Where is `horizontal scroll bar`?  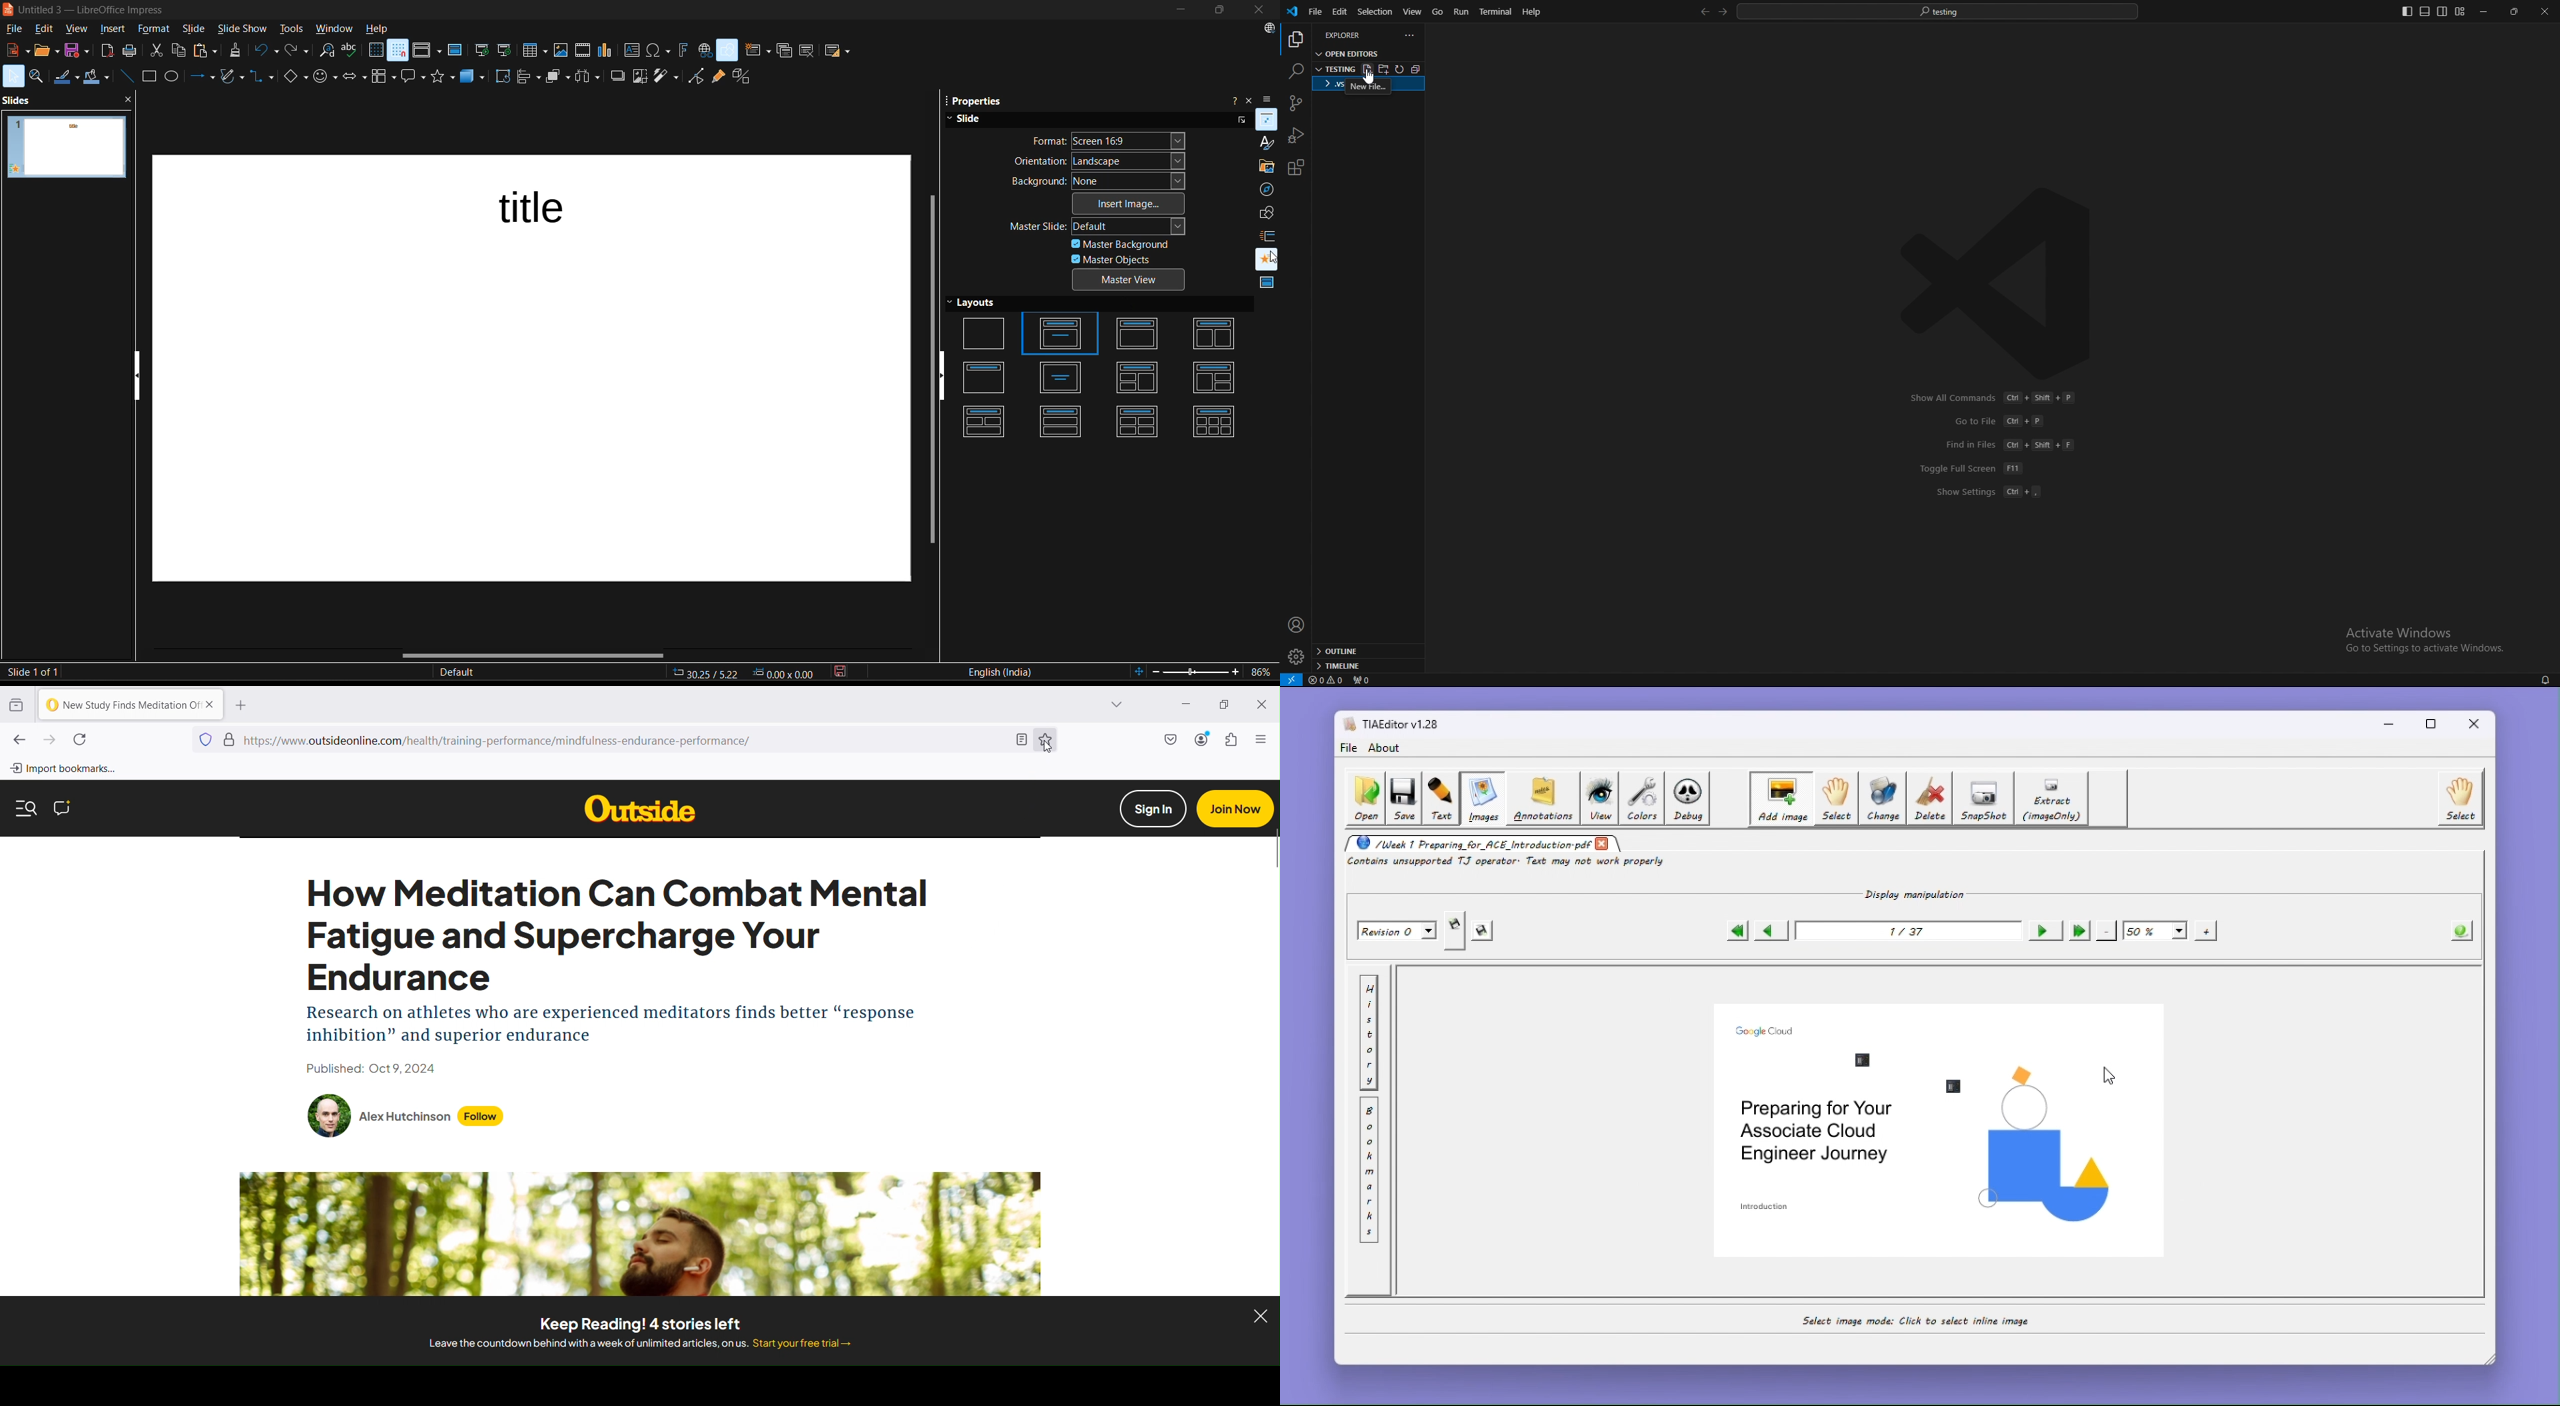
horizontal scroll bar is located at coordinates (534, 655).